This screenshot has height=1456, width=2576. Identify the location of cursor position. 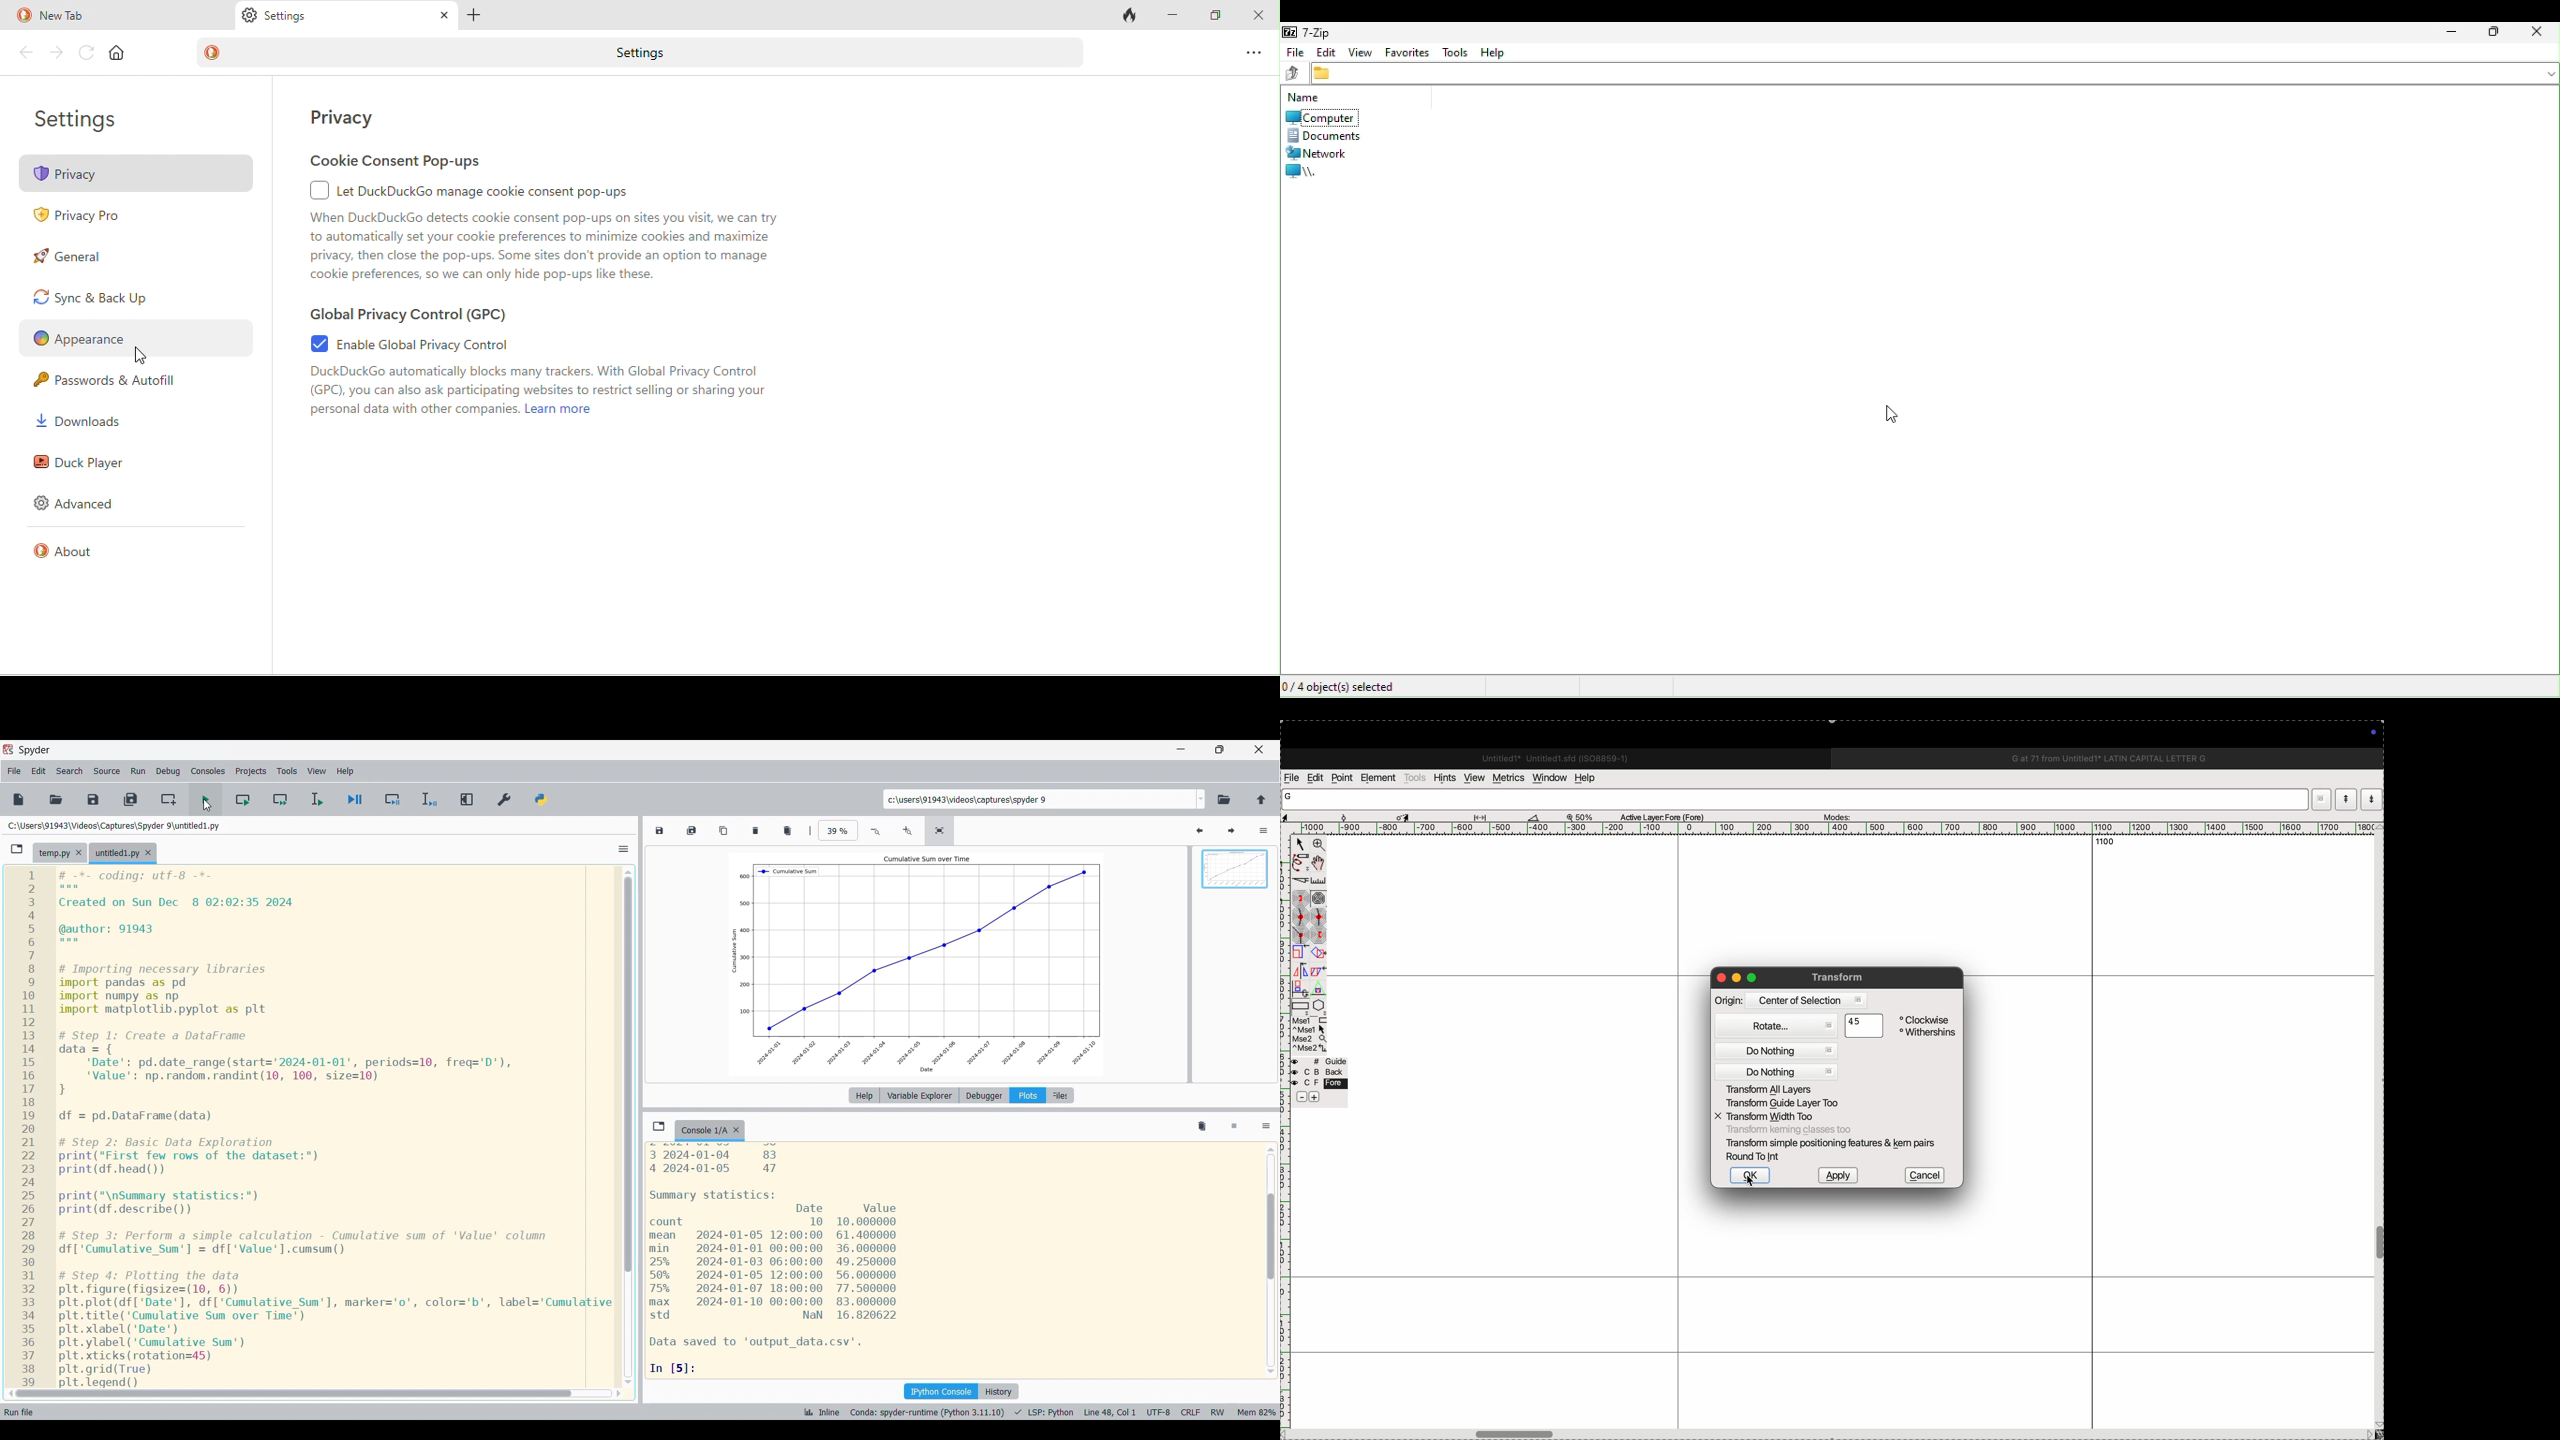
(1107, 1412).